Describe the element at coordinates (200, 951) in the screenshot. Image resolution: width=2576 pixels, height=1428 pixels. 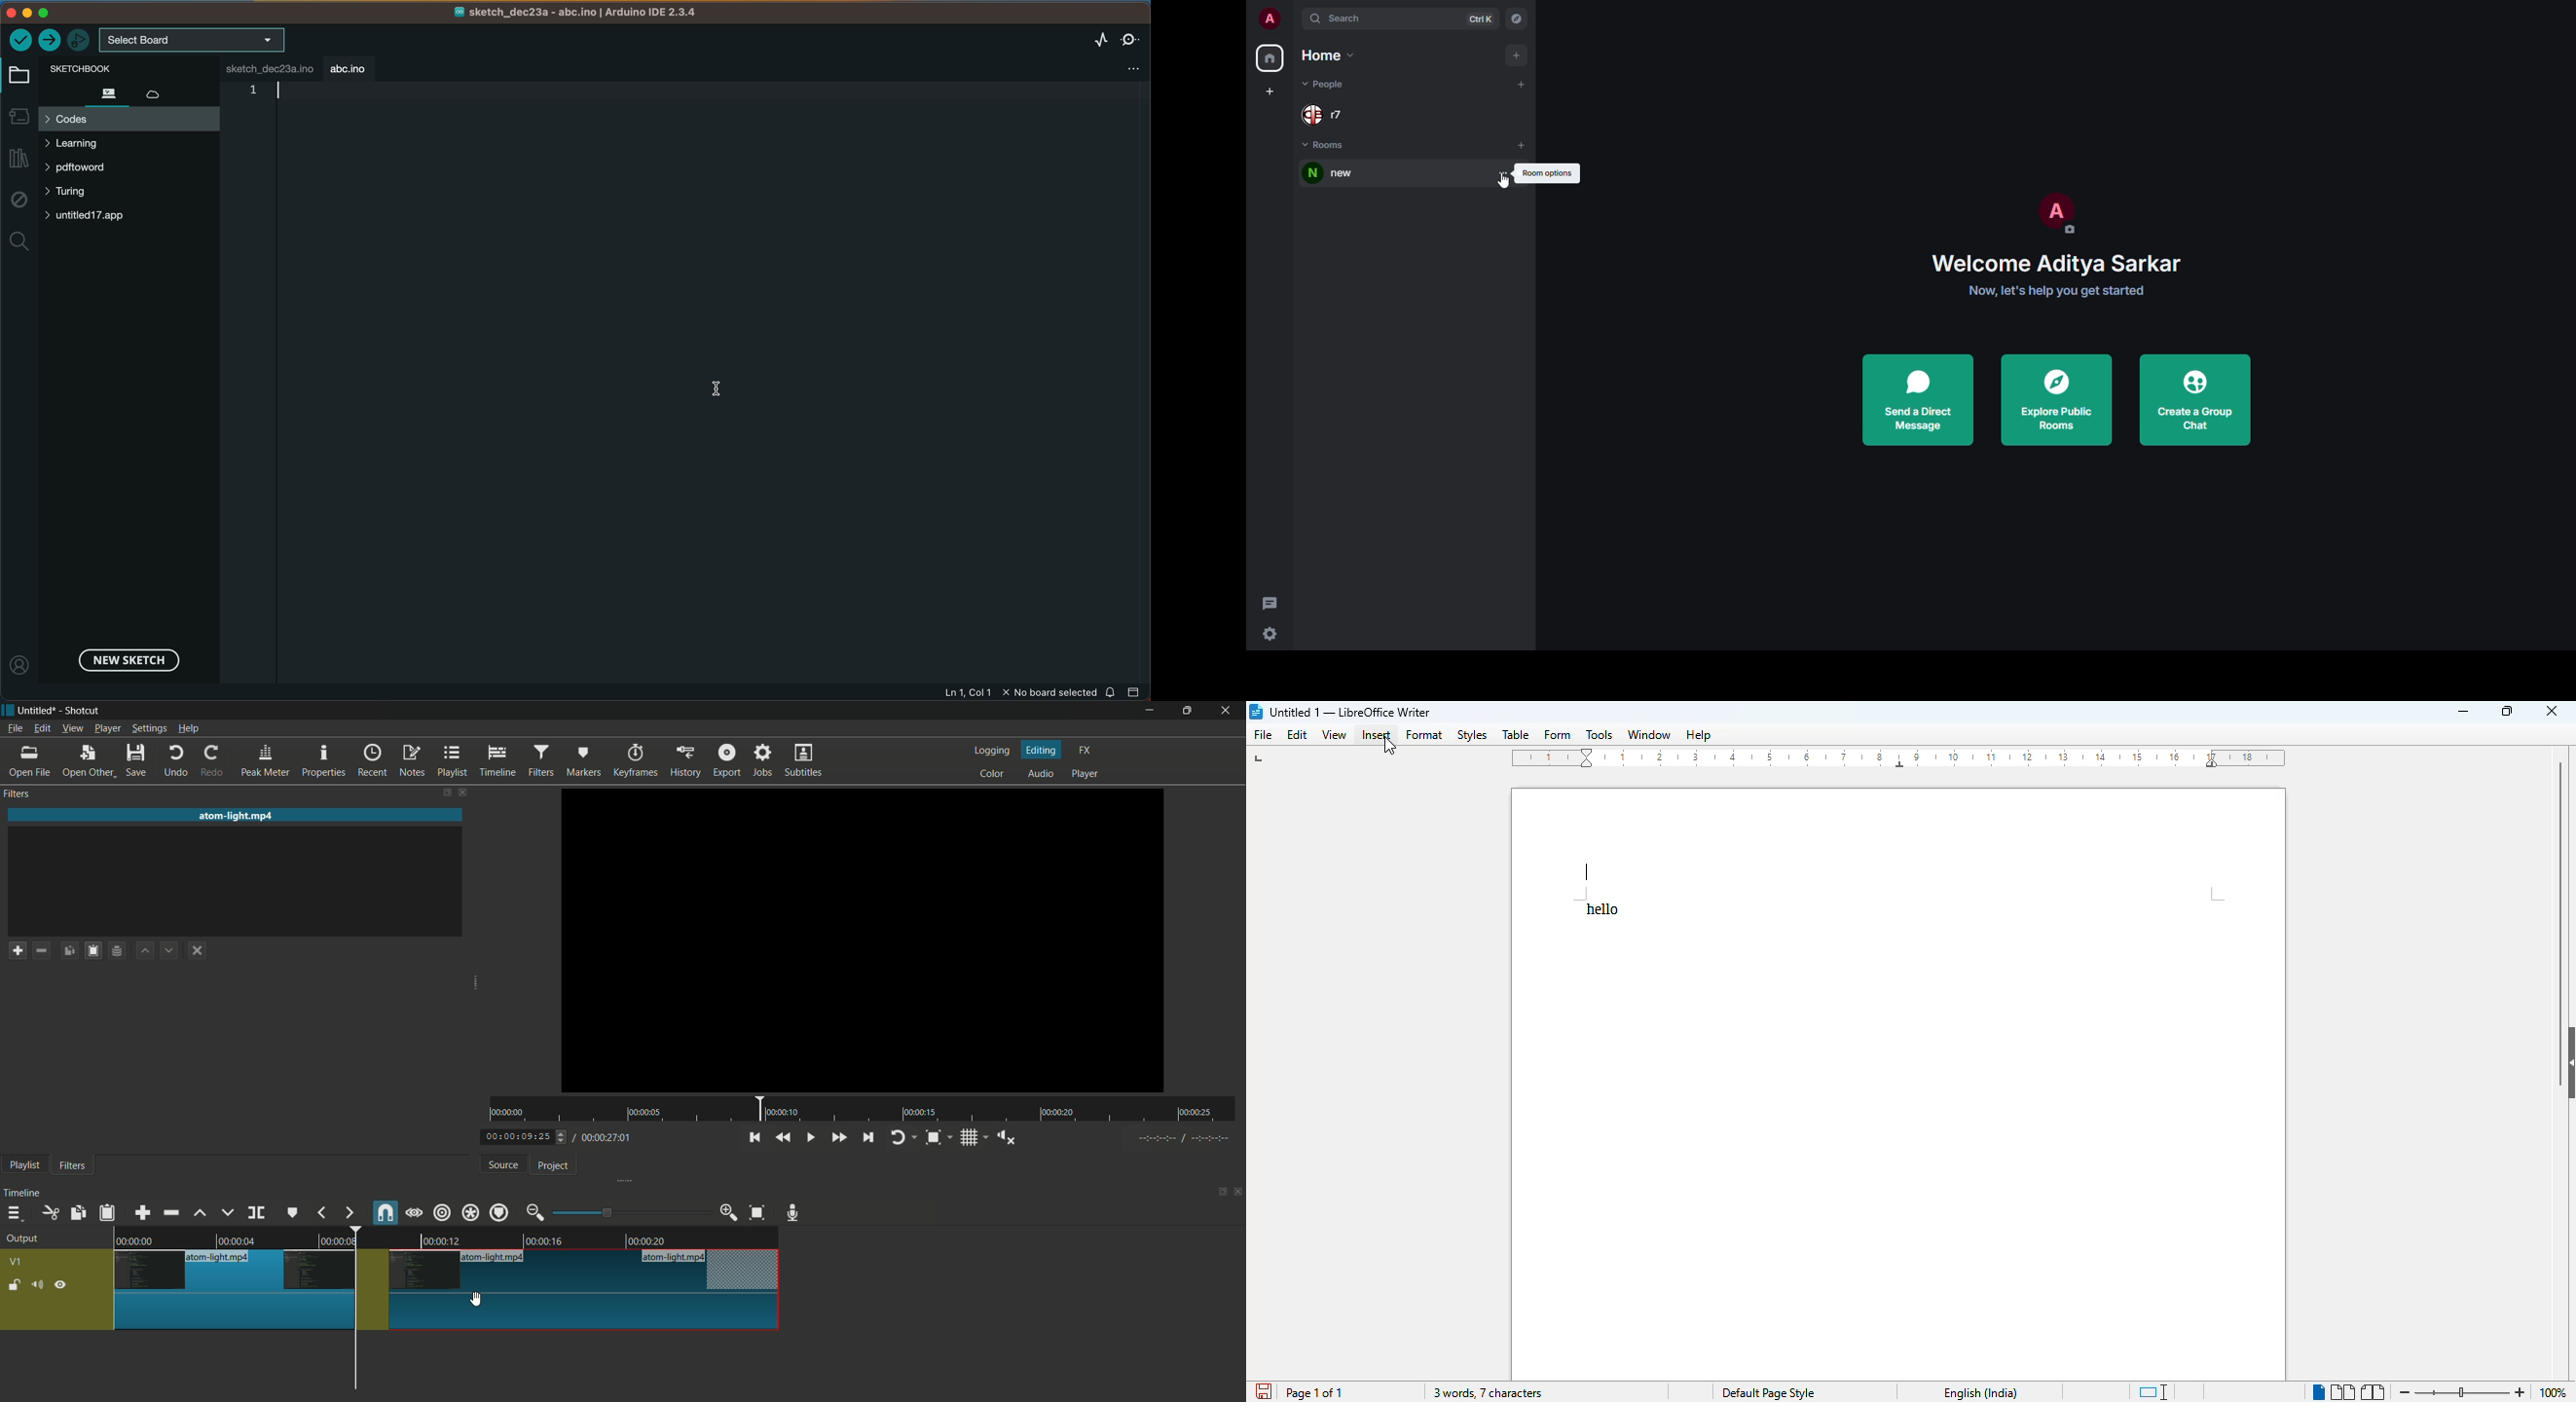
I see `deselect the filter` at that location.